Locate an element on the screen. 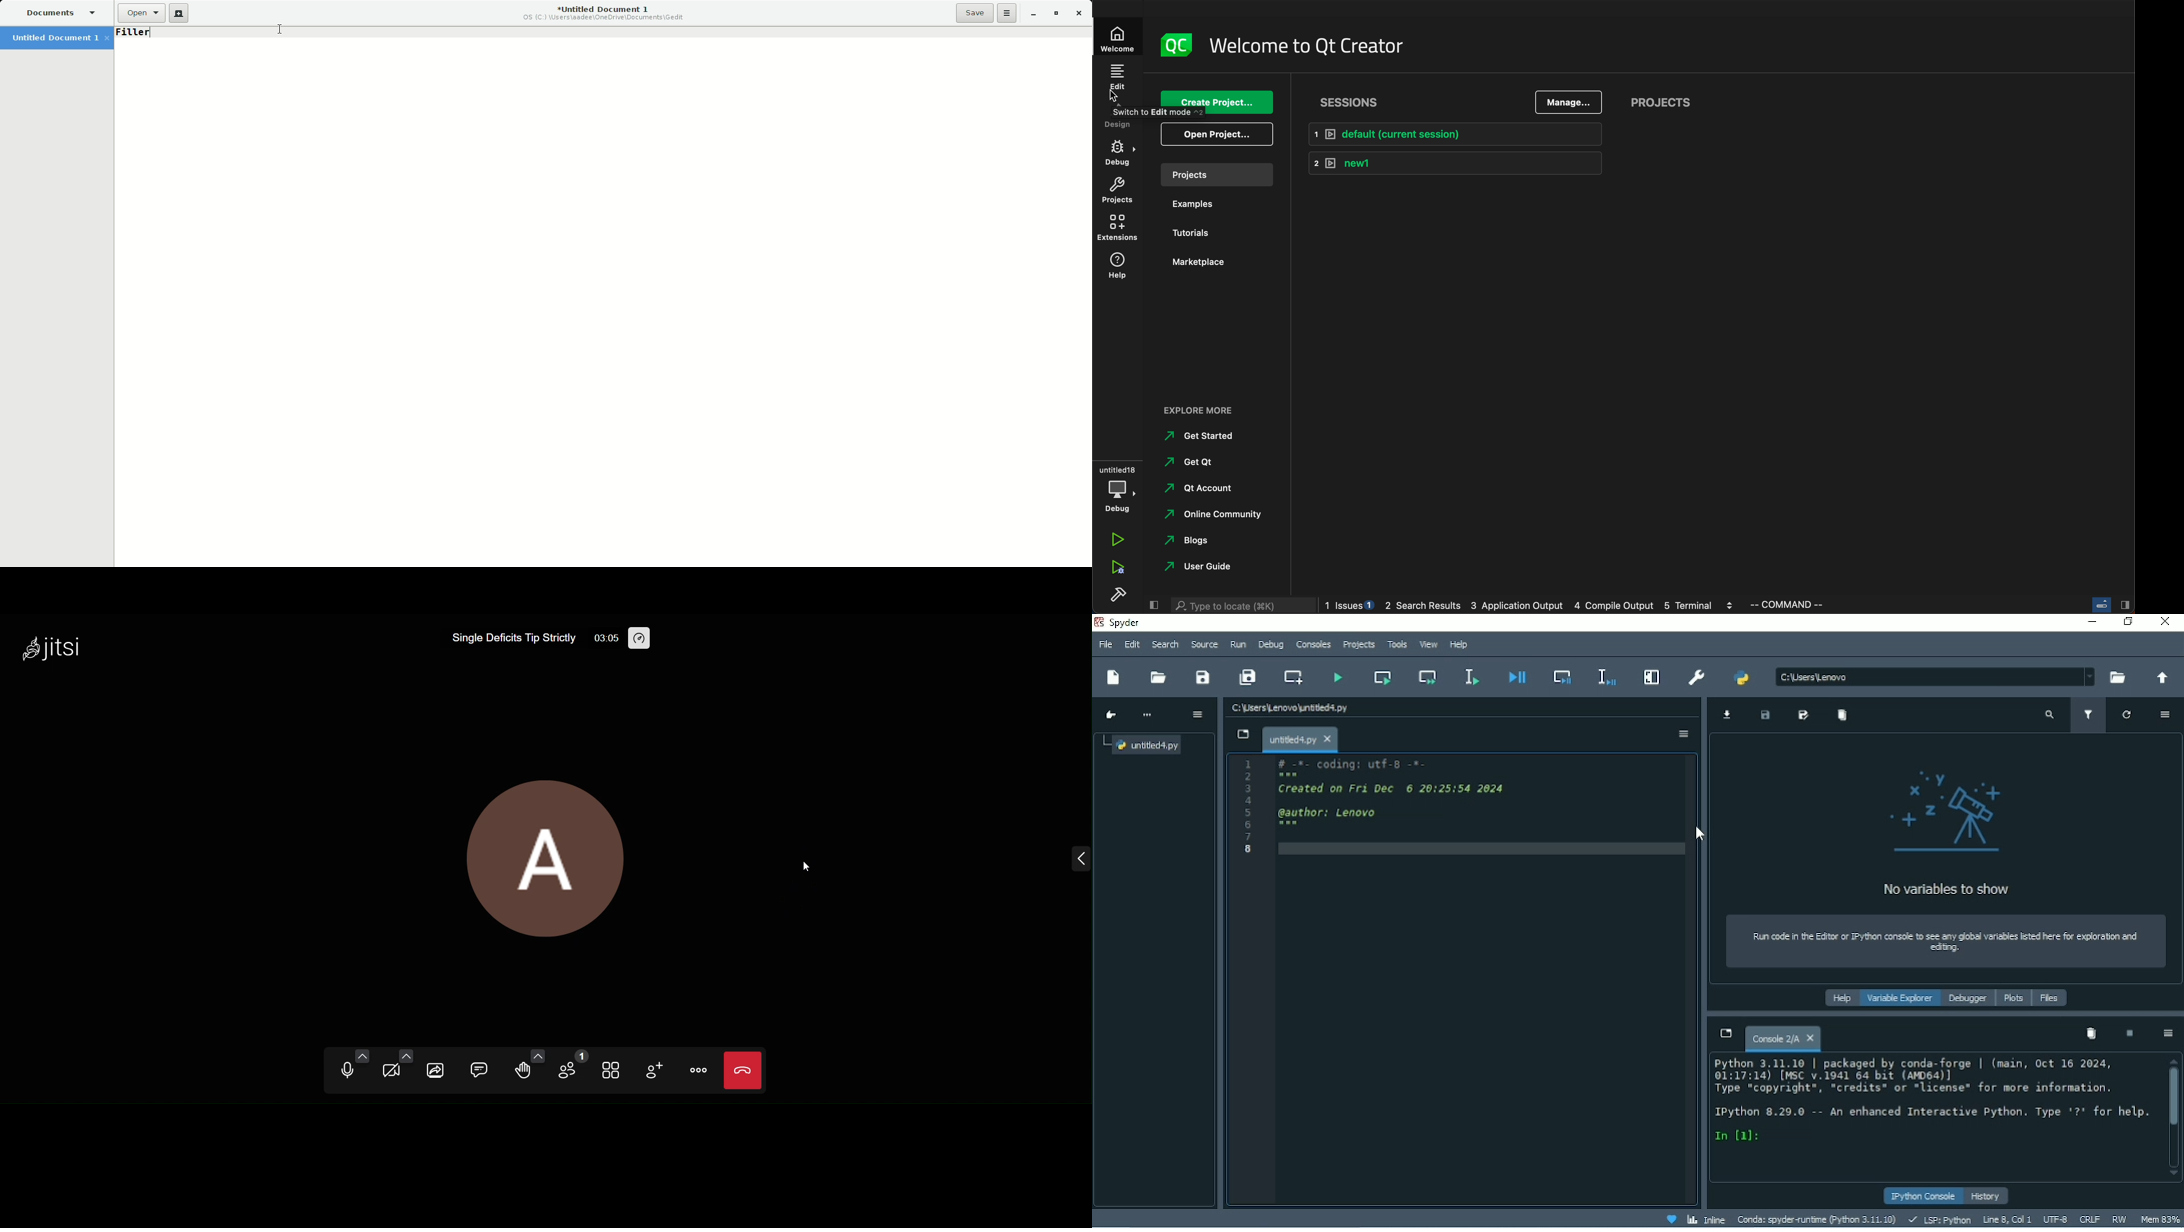 This screenshot has width=2184, height=1232. Save data is located at coordinates (1771, 716).